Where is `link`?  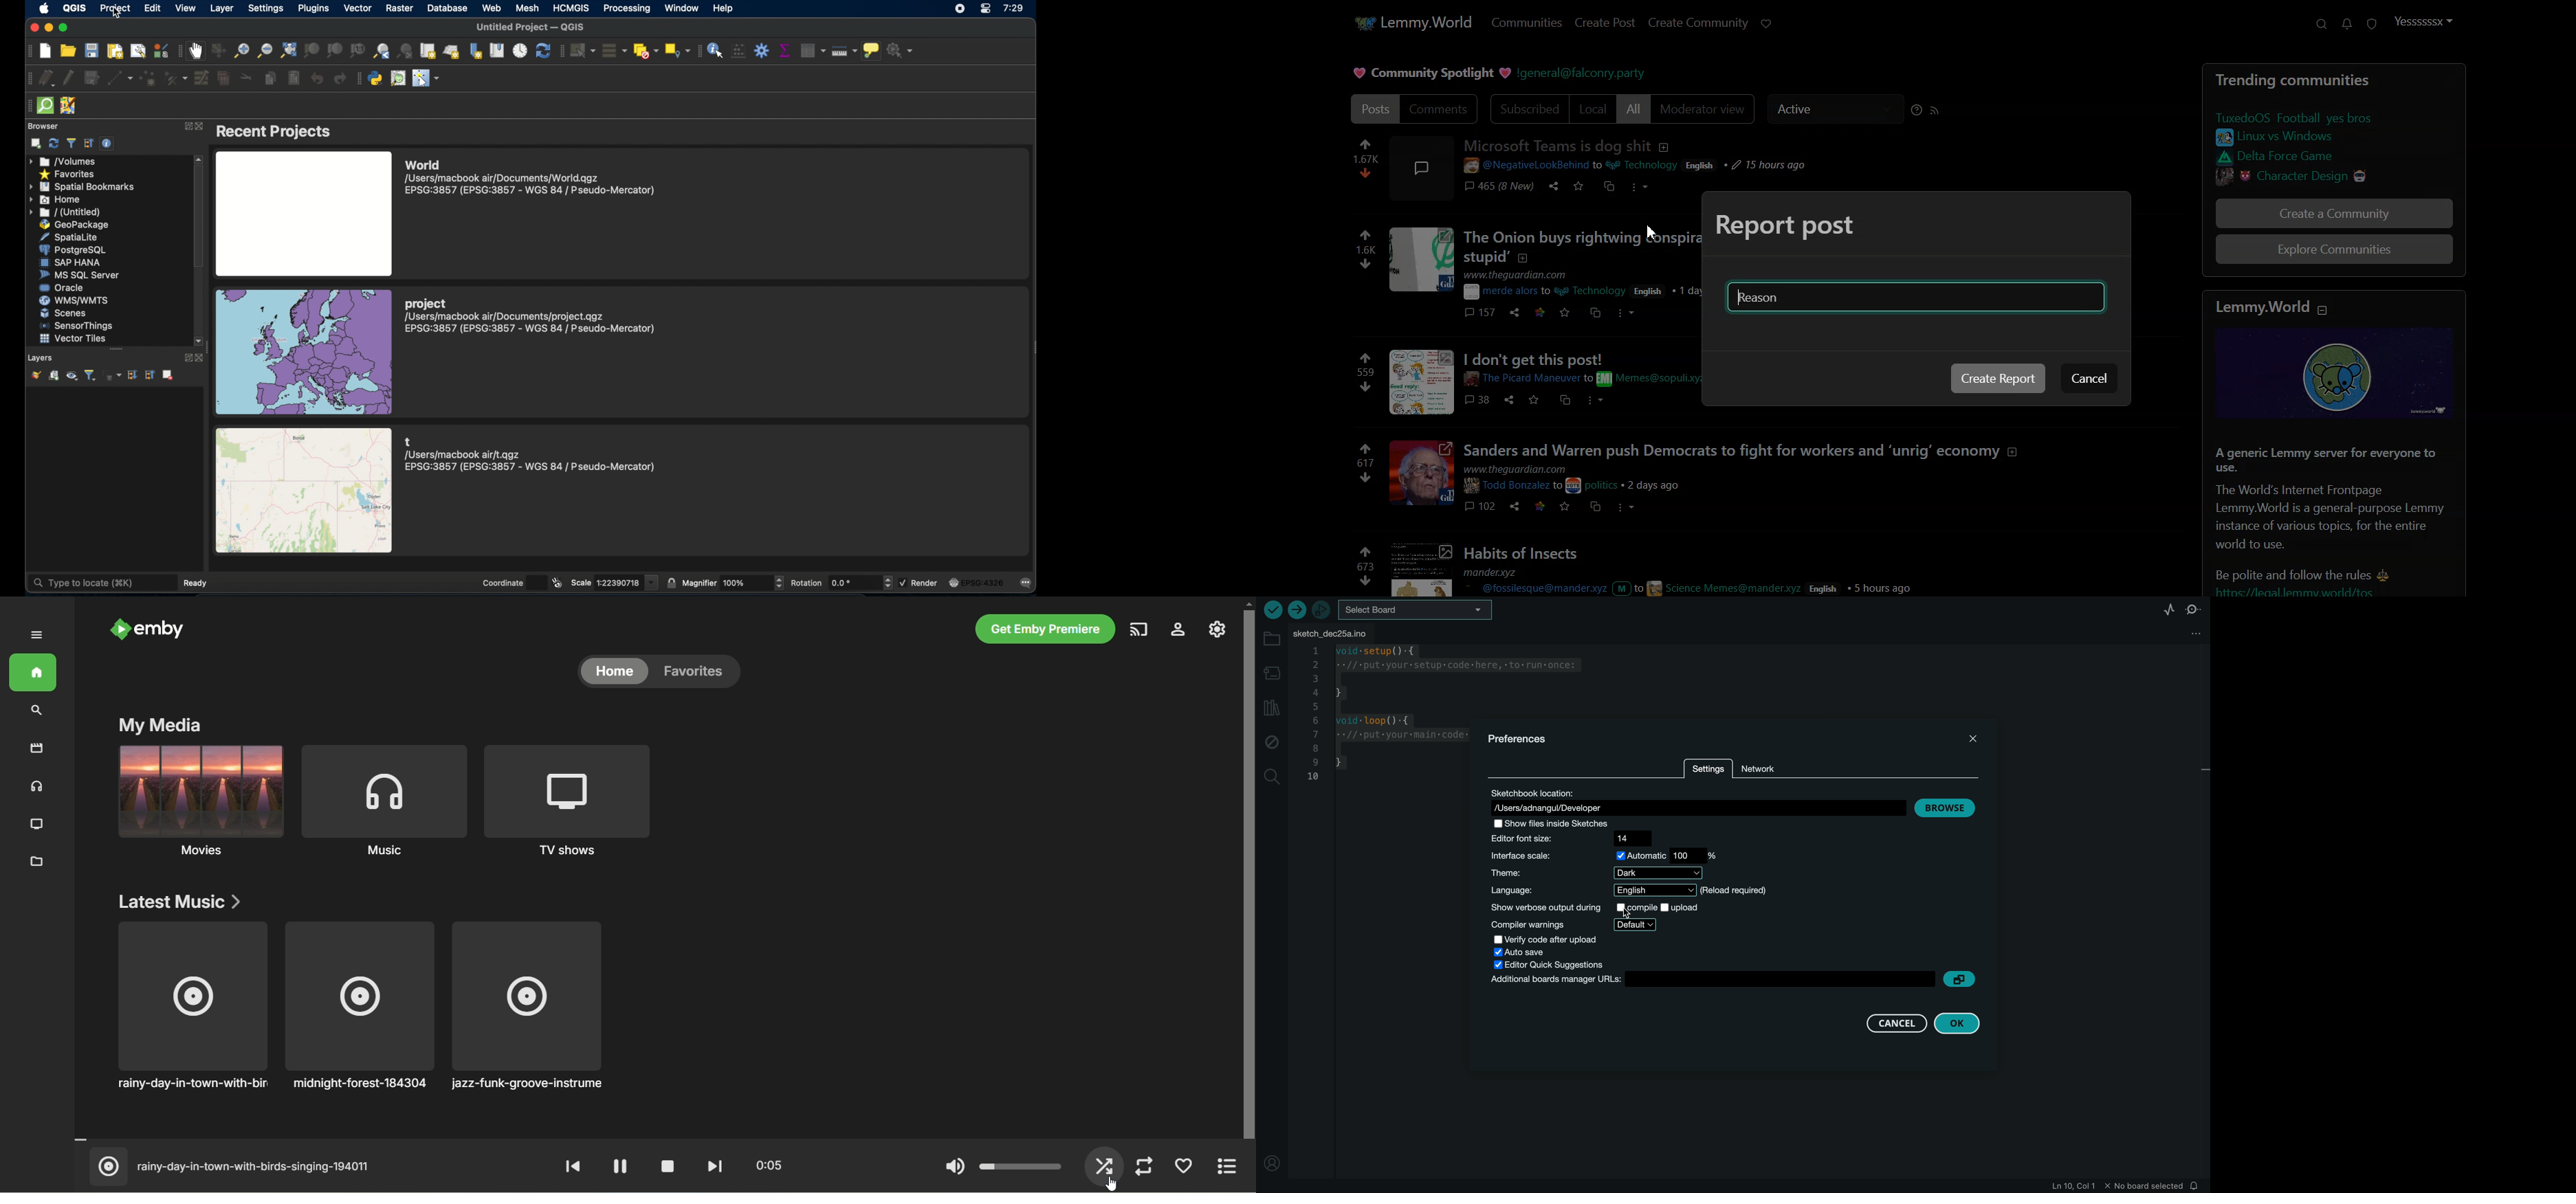
link is located at coordinates (2308, 176).